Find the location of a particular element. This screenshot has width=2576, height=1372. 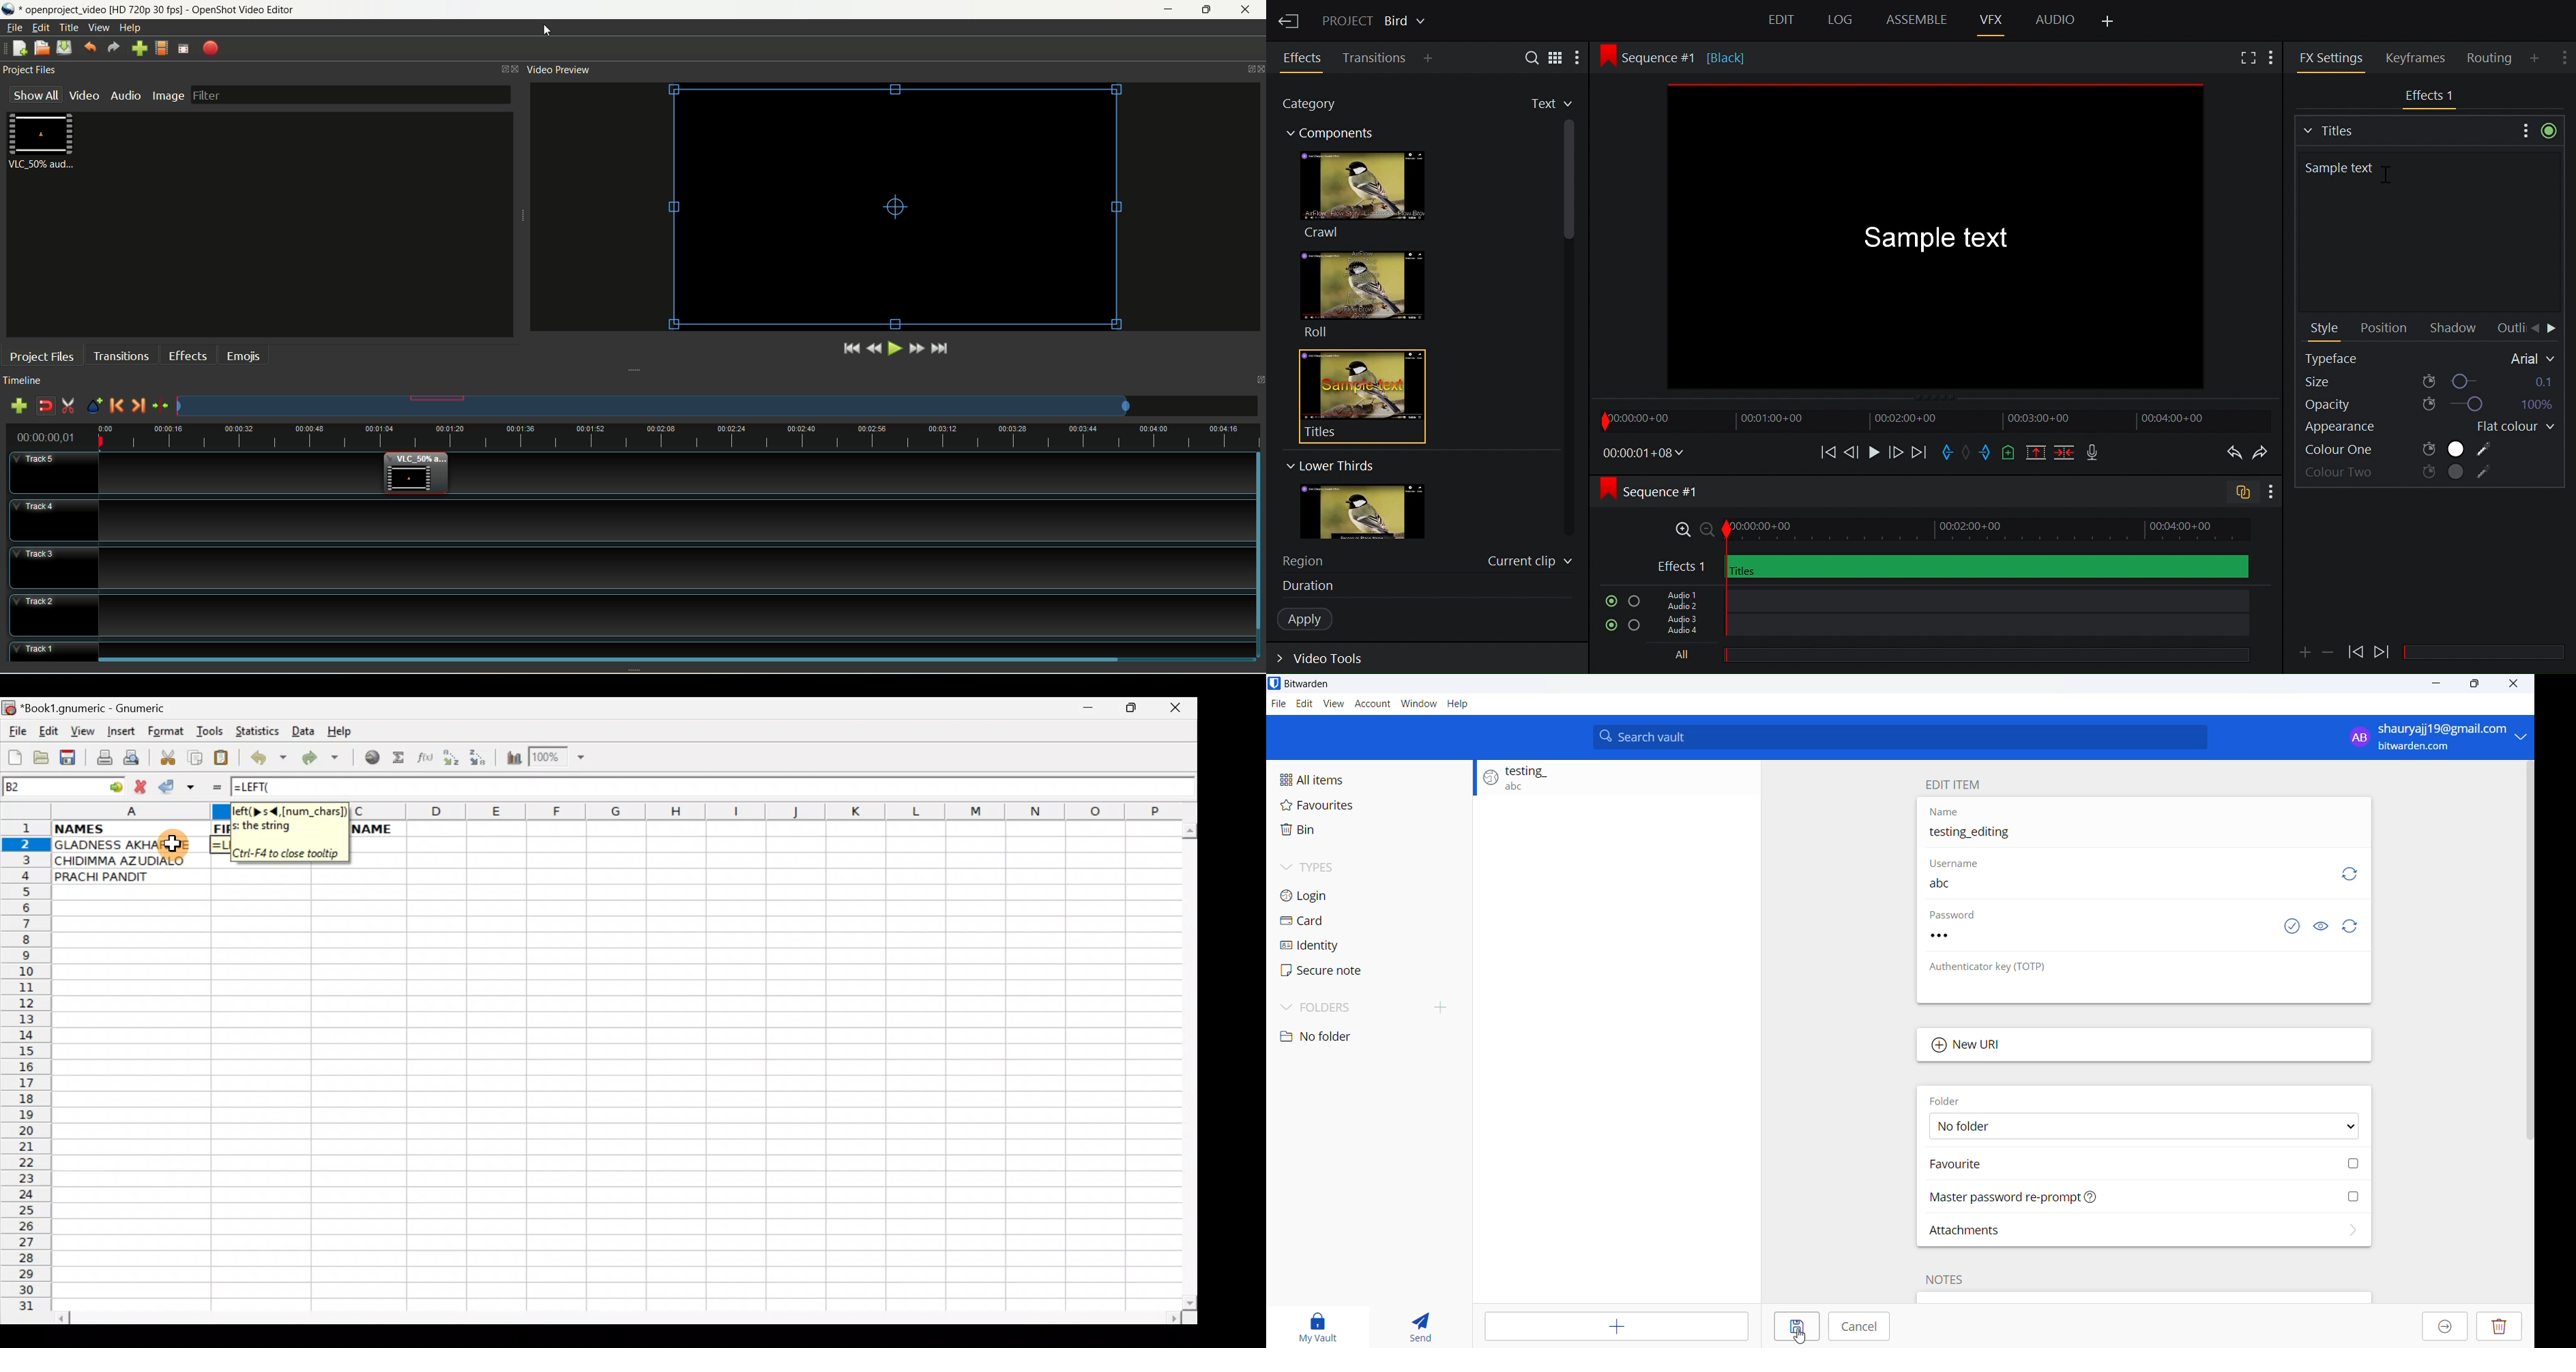

Rows is located at coordinates (27, 1072).